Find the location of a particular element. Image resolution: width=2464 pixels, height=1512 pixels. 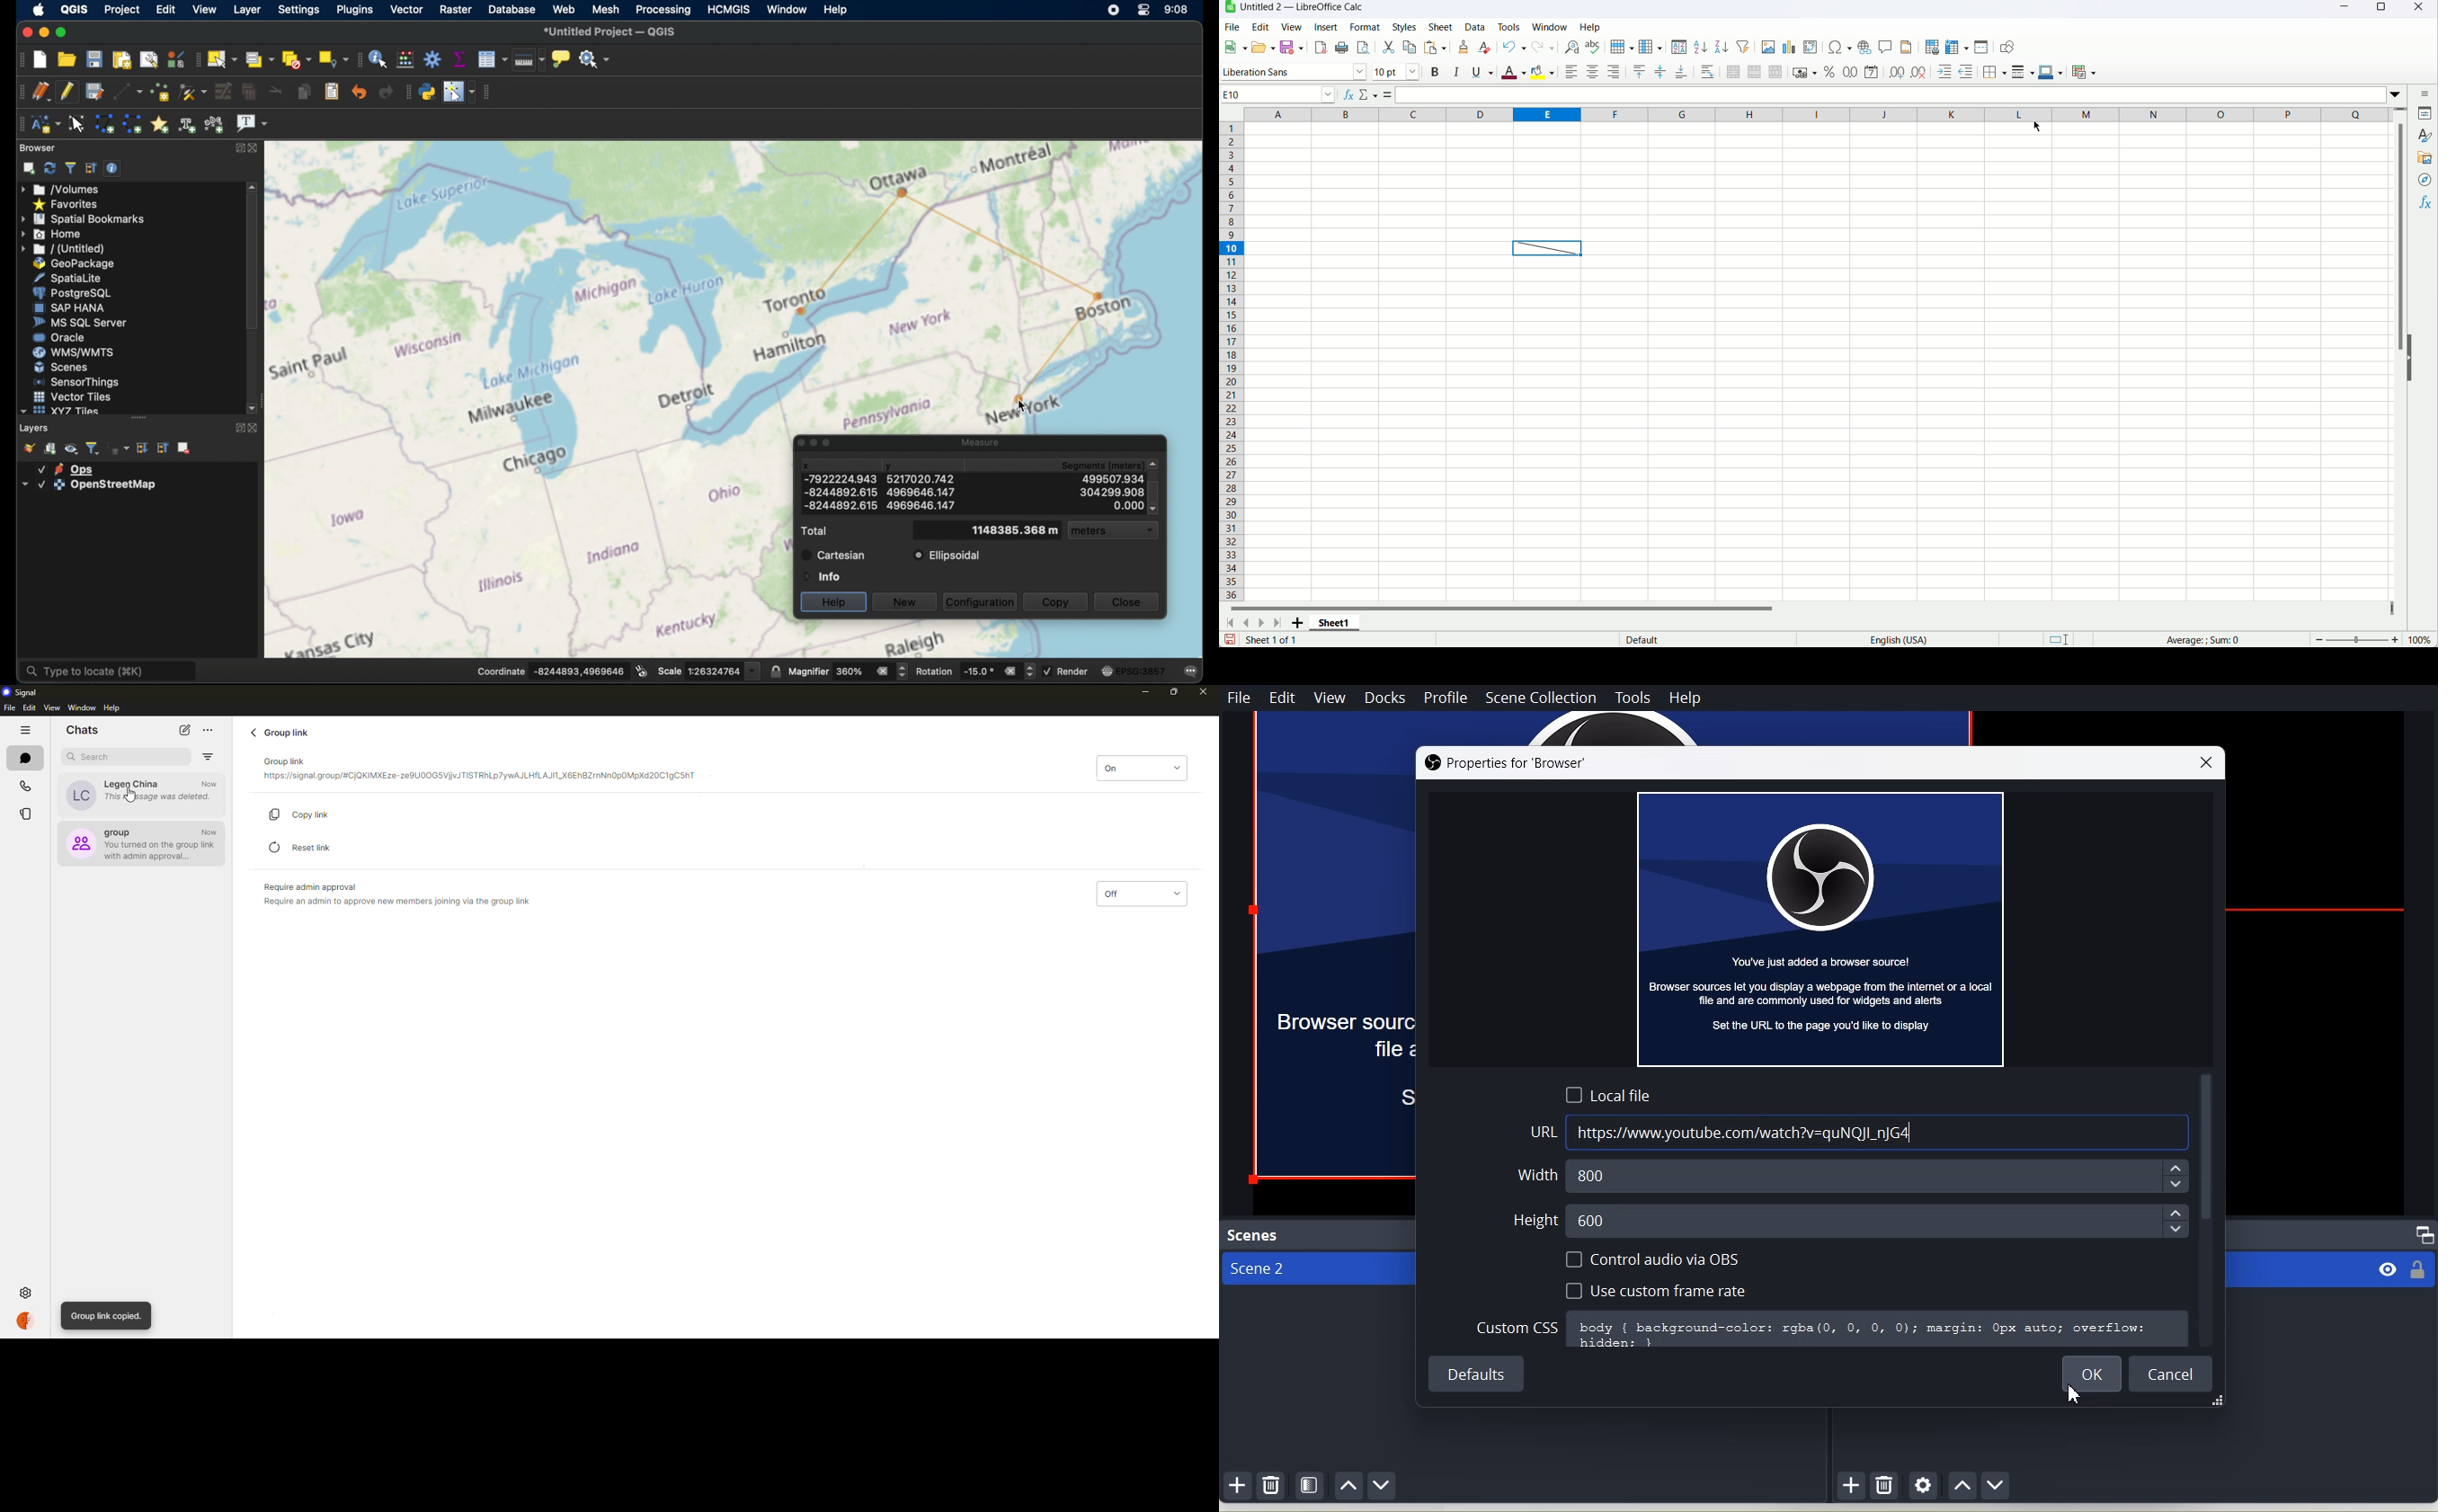

Copy is located at coordinates (1410, 46).